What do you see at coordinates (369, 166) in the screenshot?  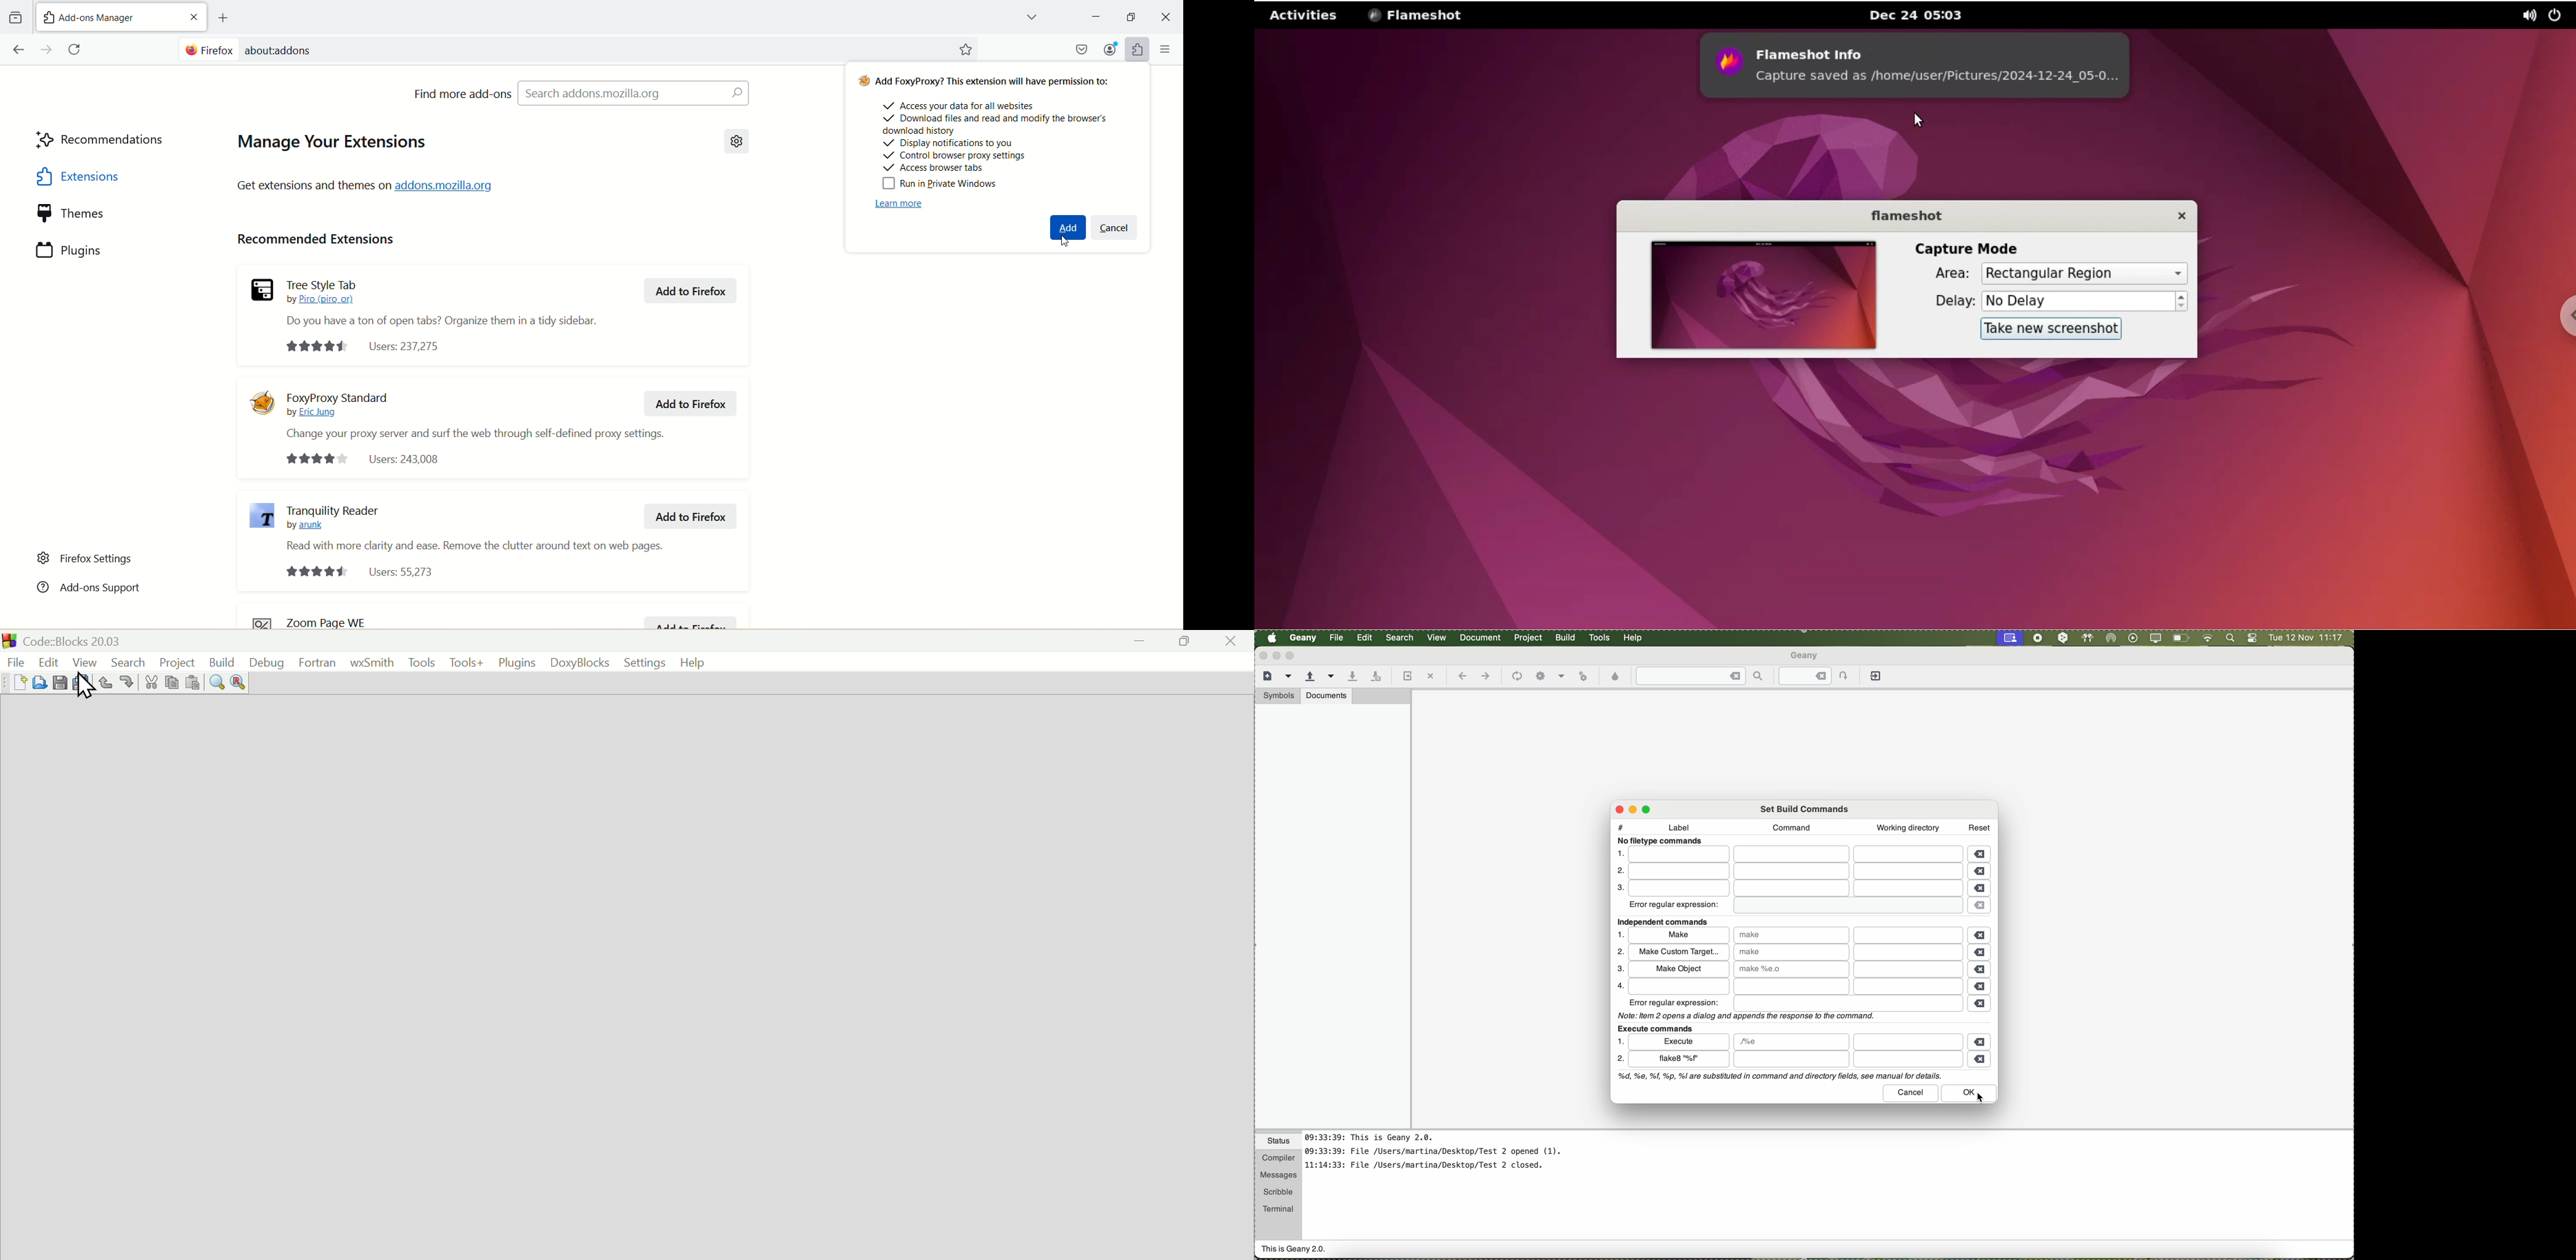 I see `Manage Your Extensions` at bounding box center [369, 166].